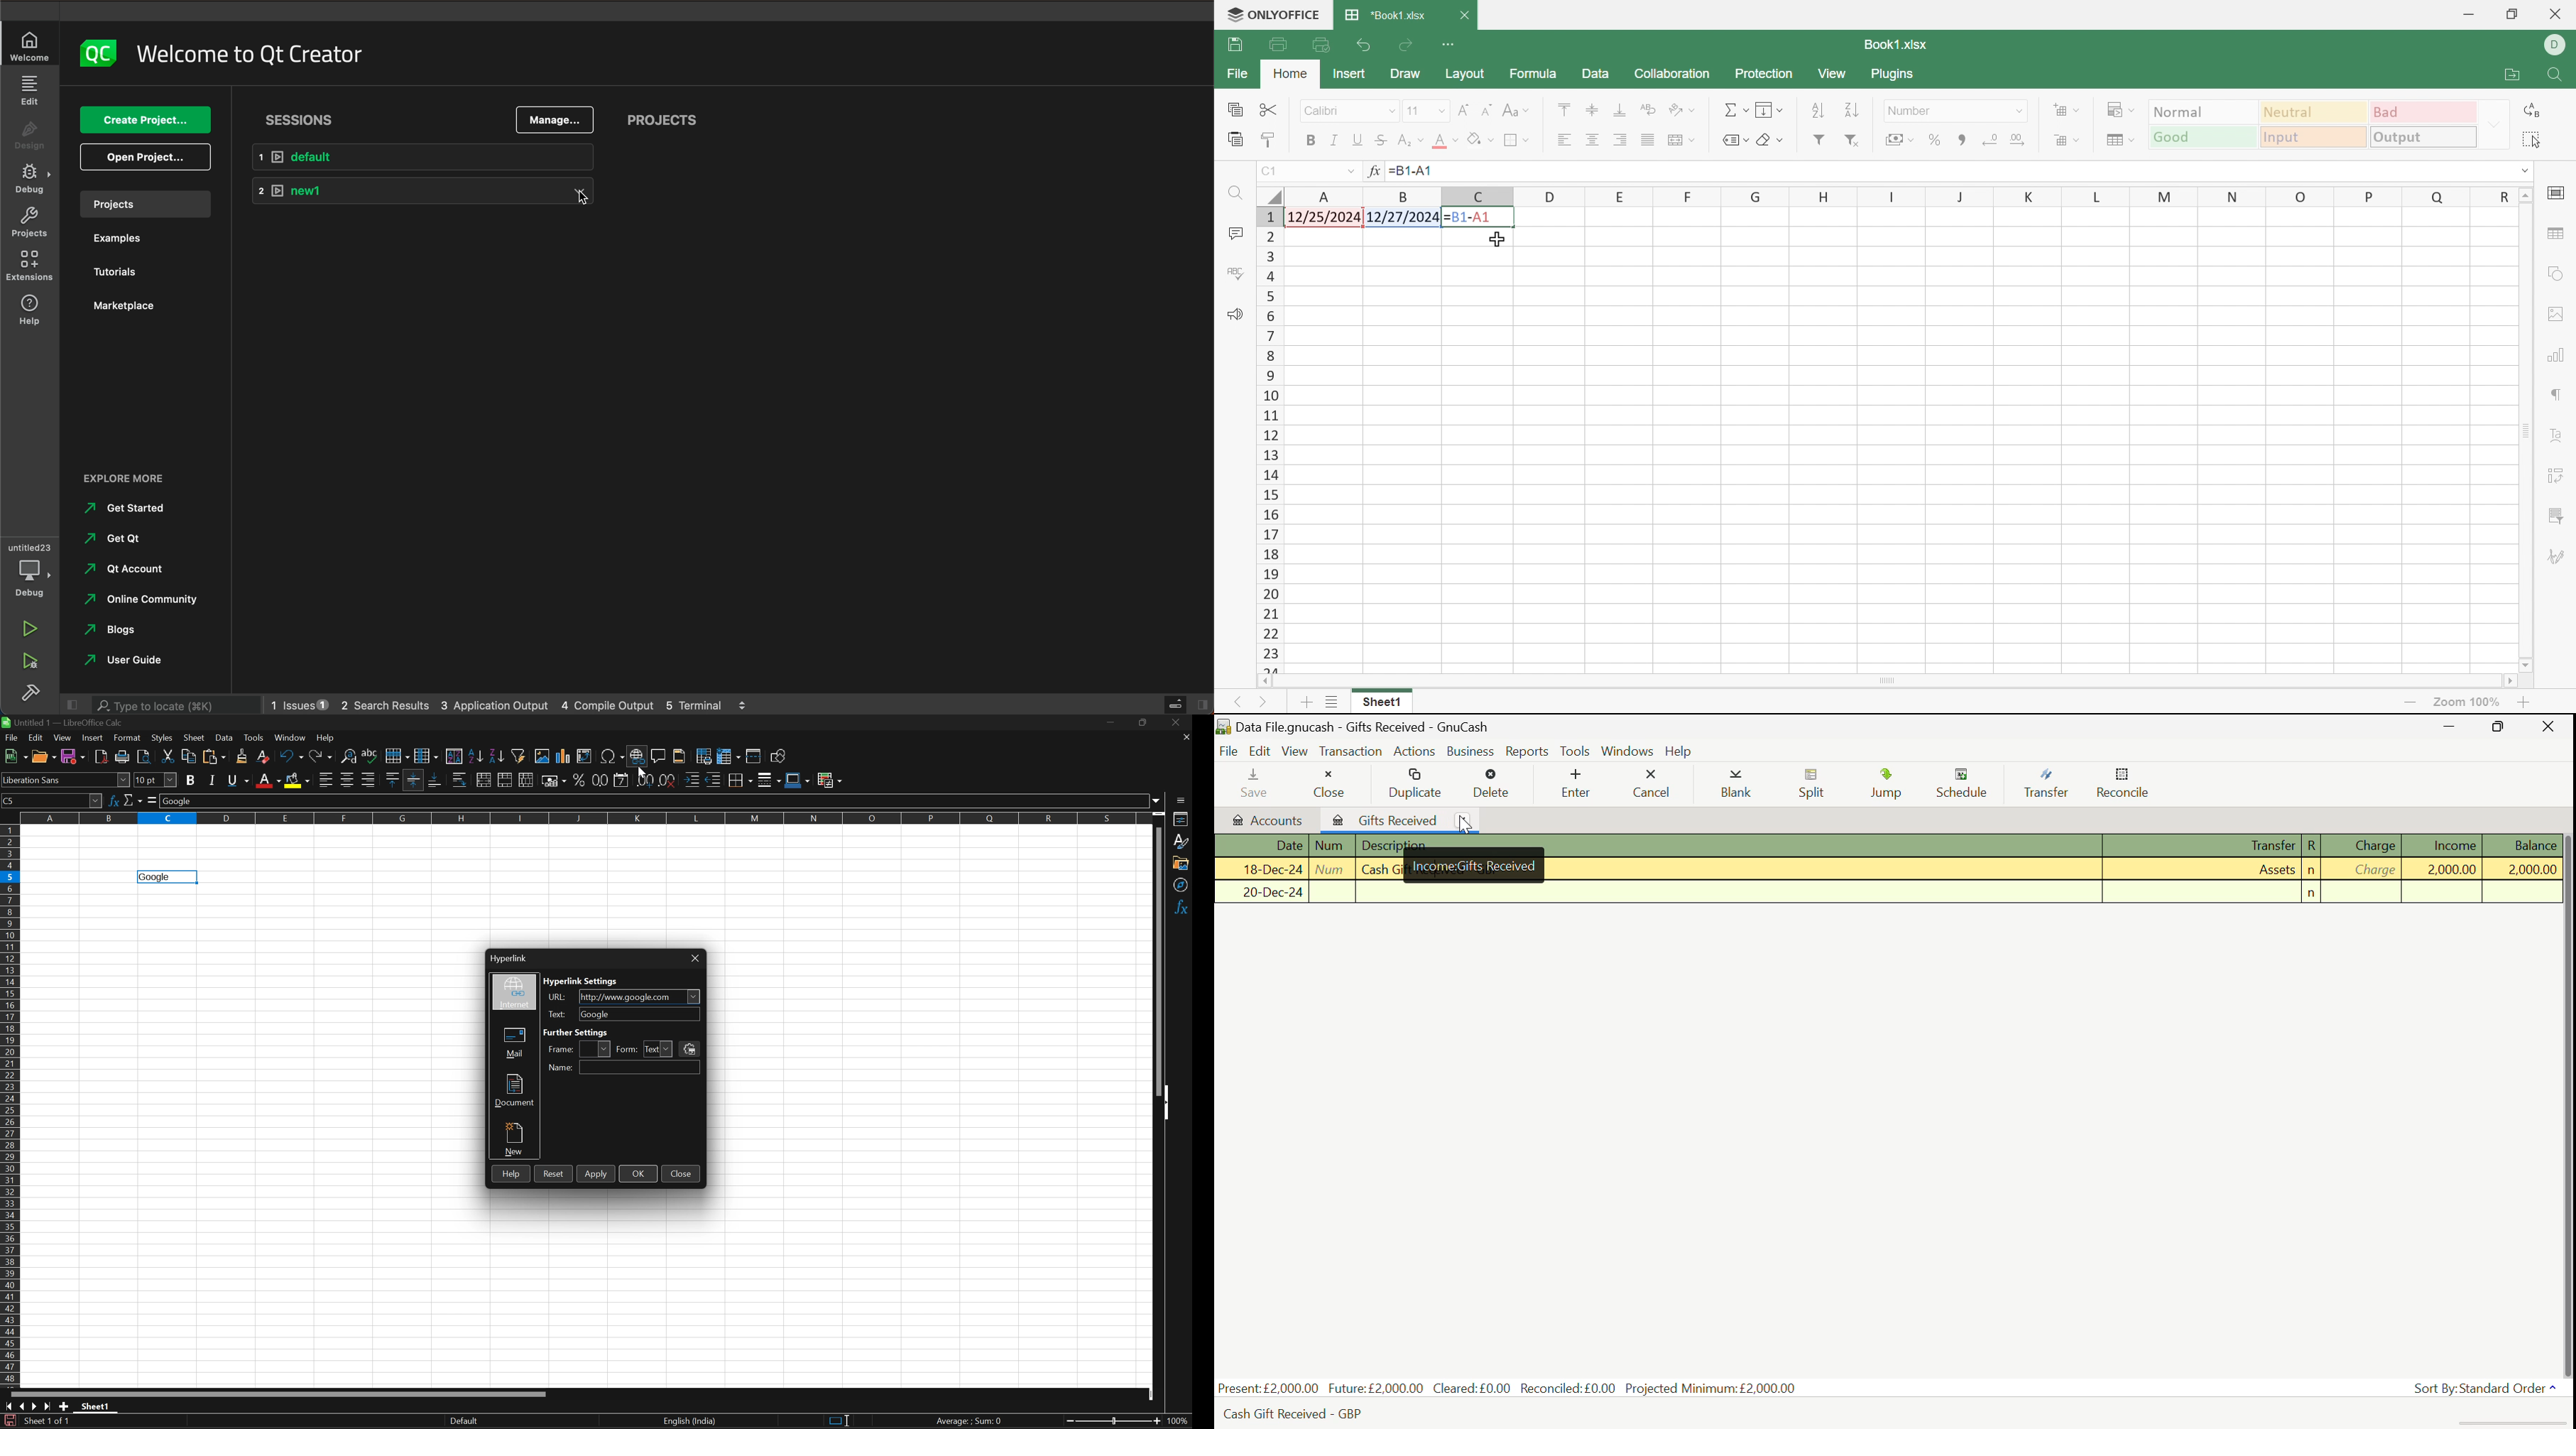 The width and height of the screenshot is (2576, 1456). What do you see at coordinates (1769, 109) in the screenshot?
I see `Fill` at bounding box center [1769, 109].